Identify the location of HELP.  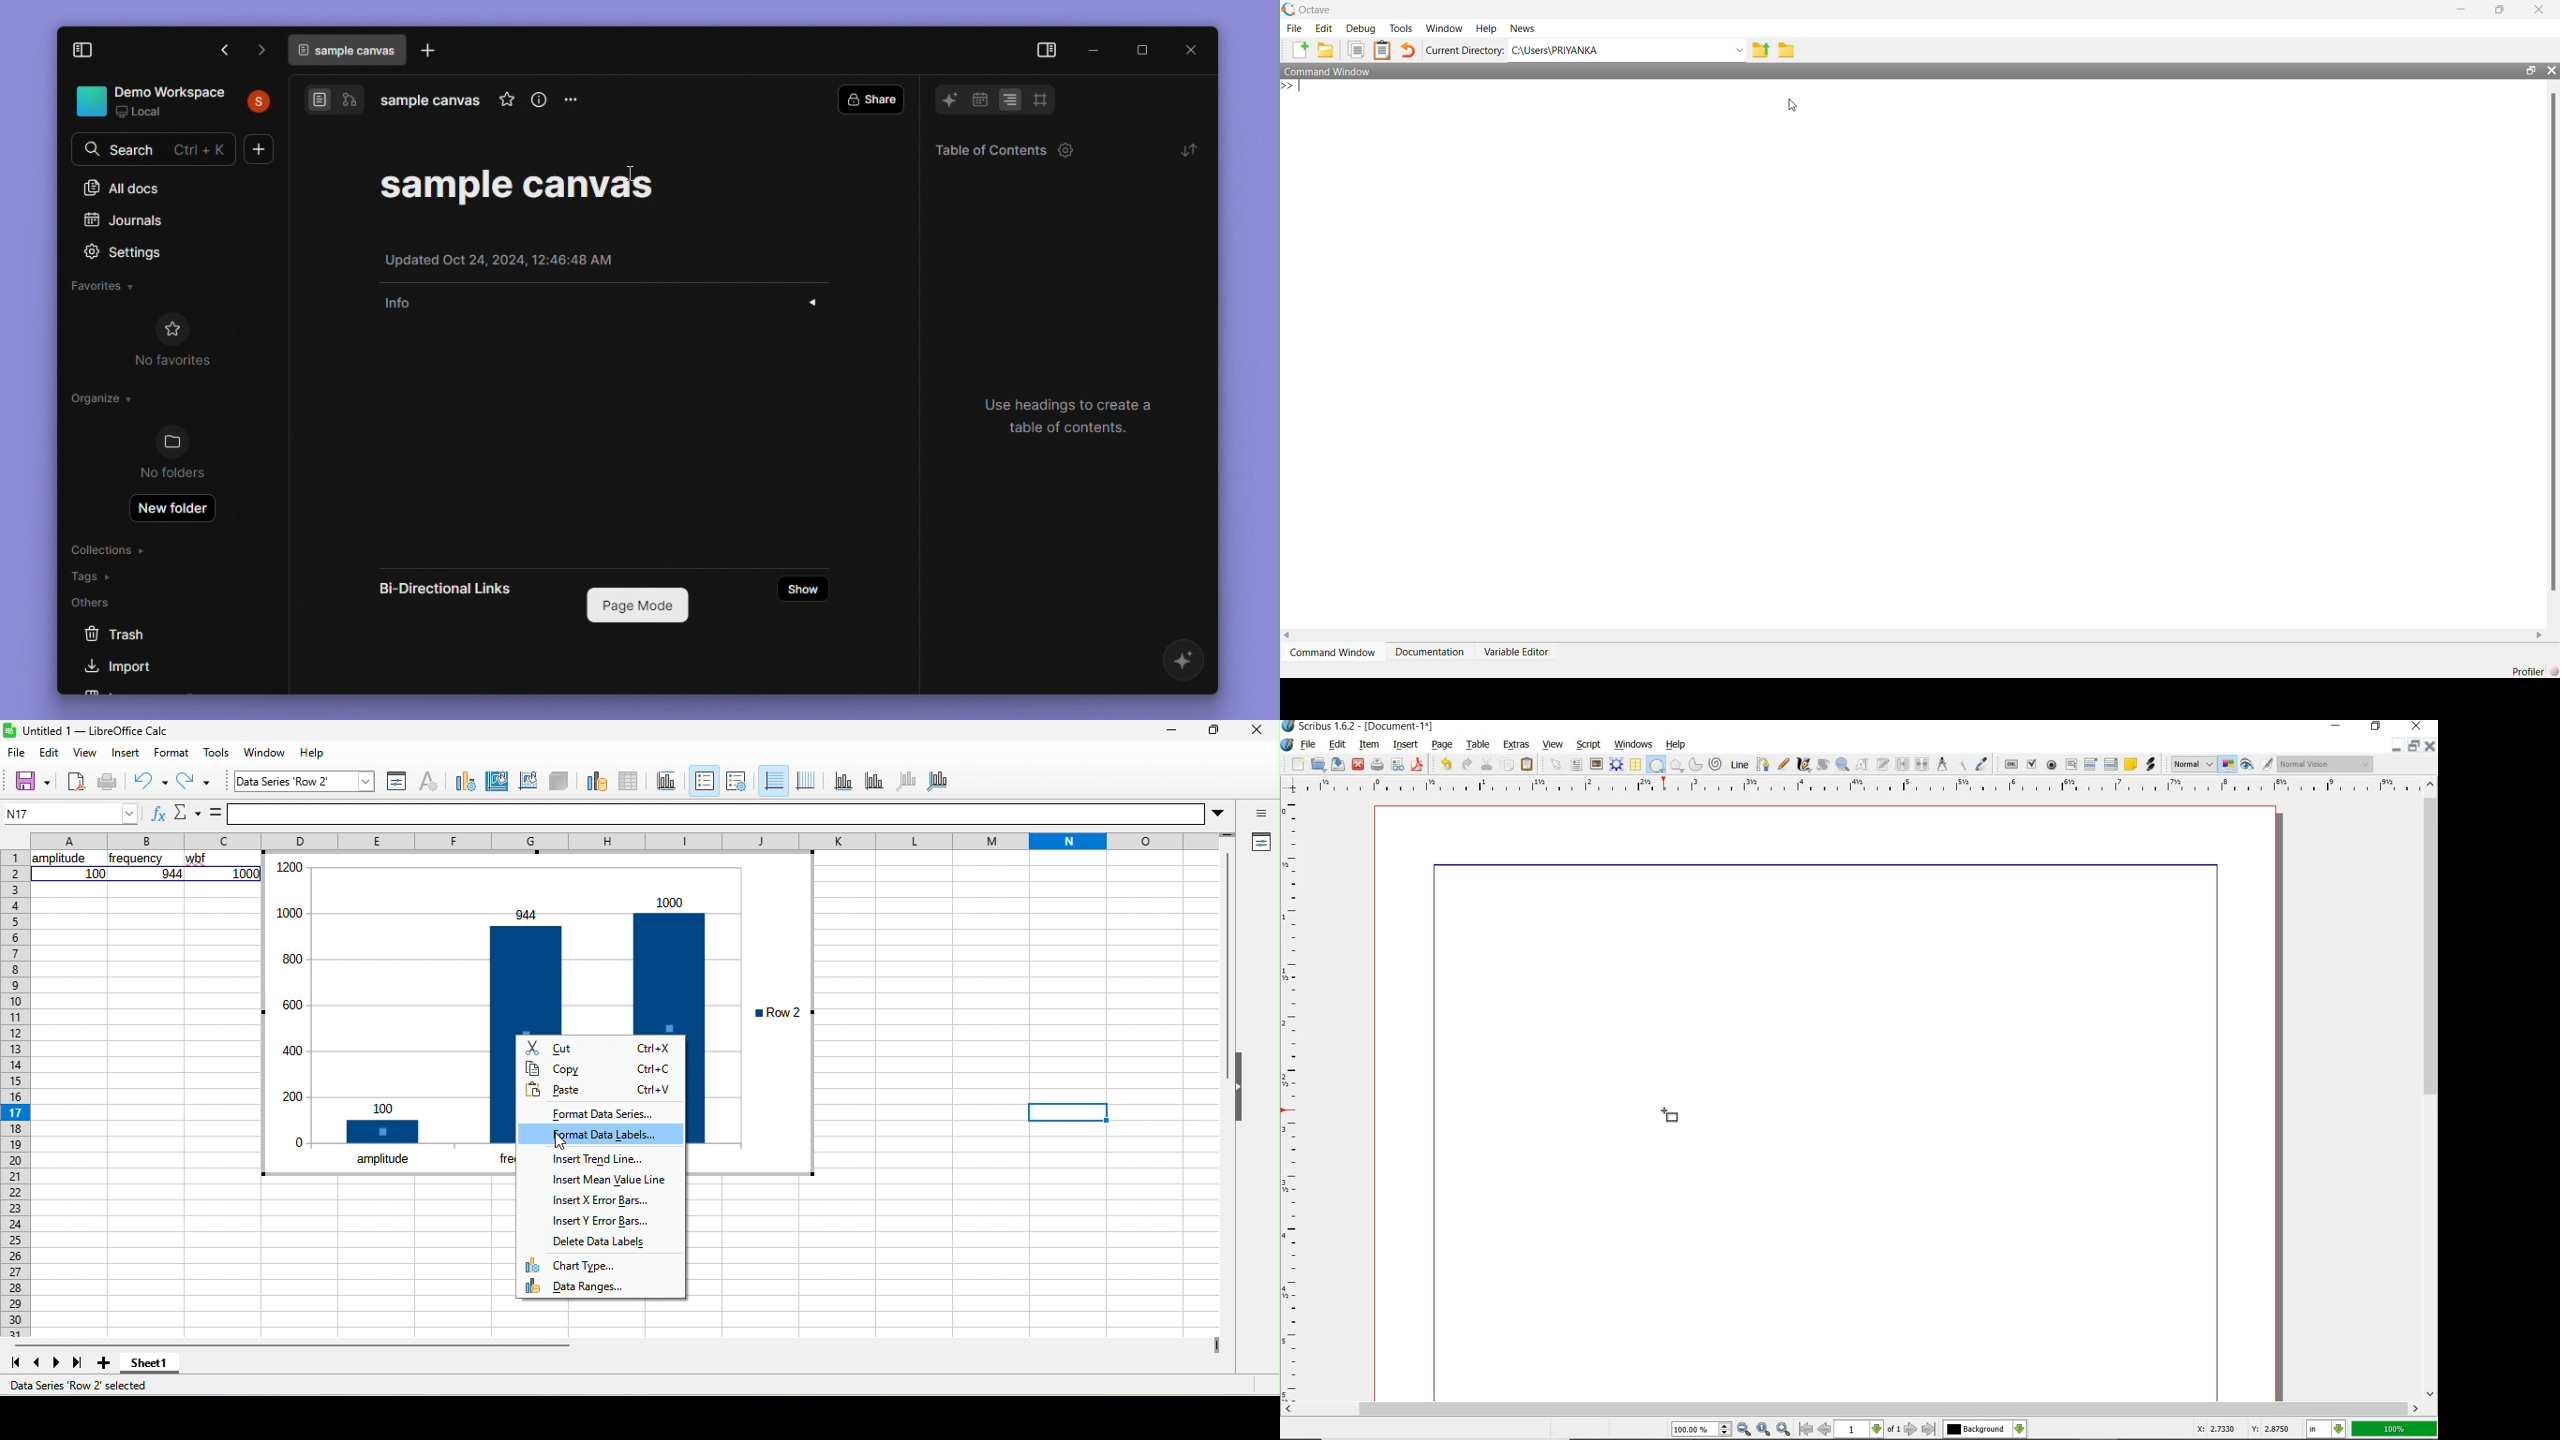
(1679, 743).